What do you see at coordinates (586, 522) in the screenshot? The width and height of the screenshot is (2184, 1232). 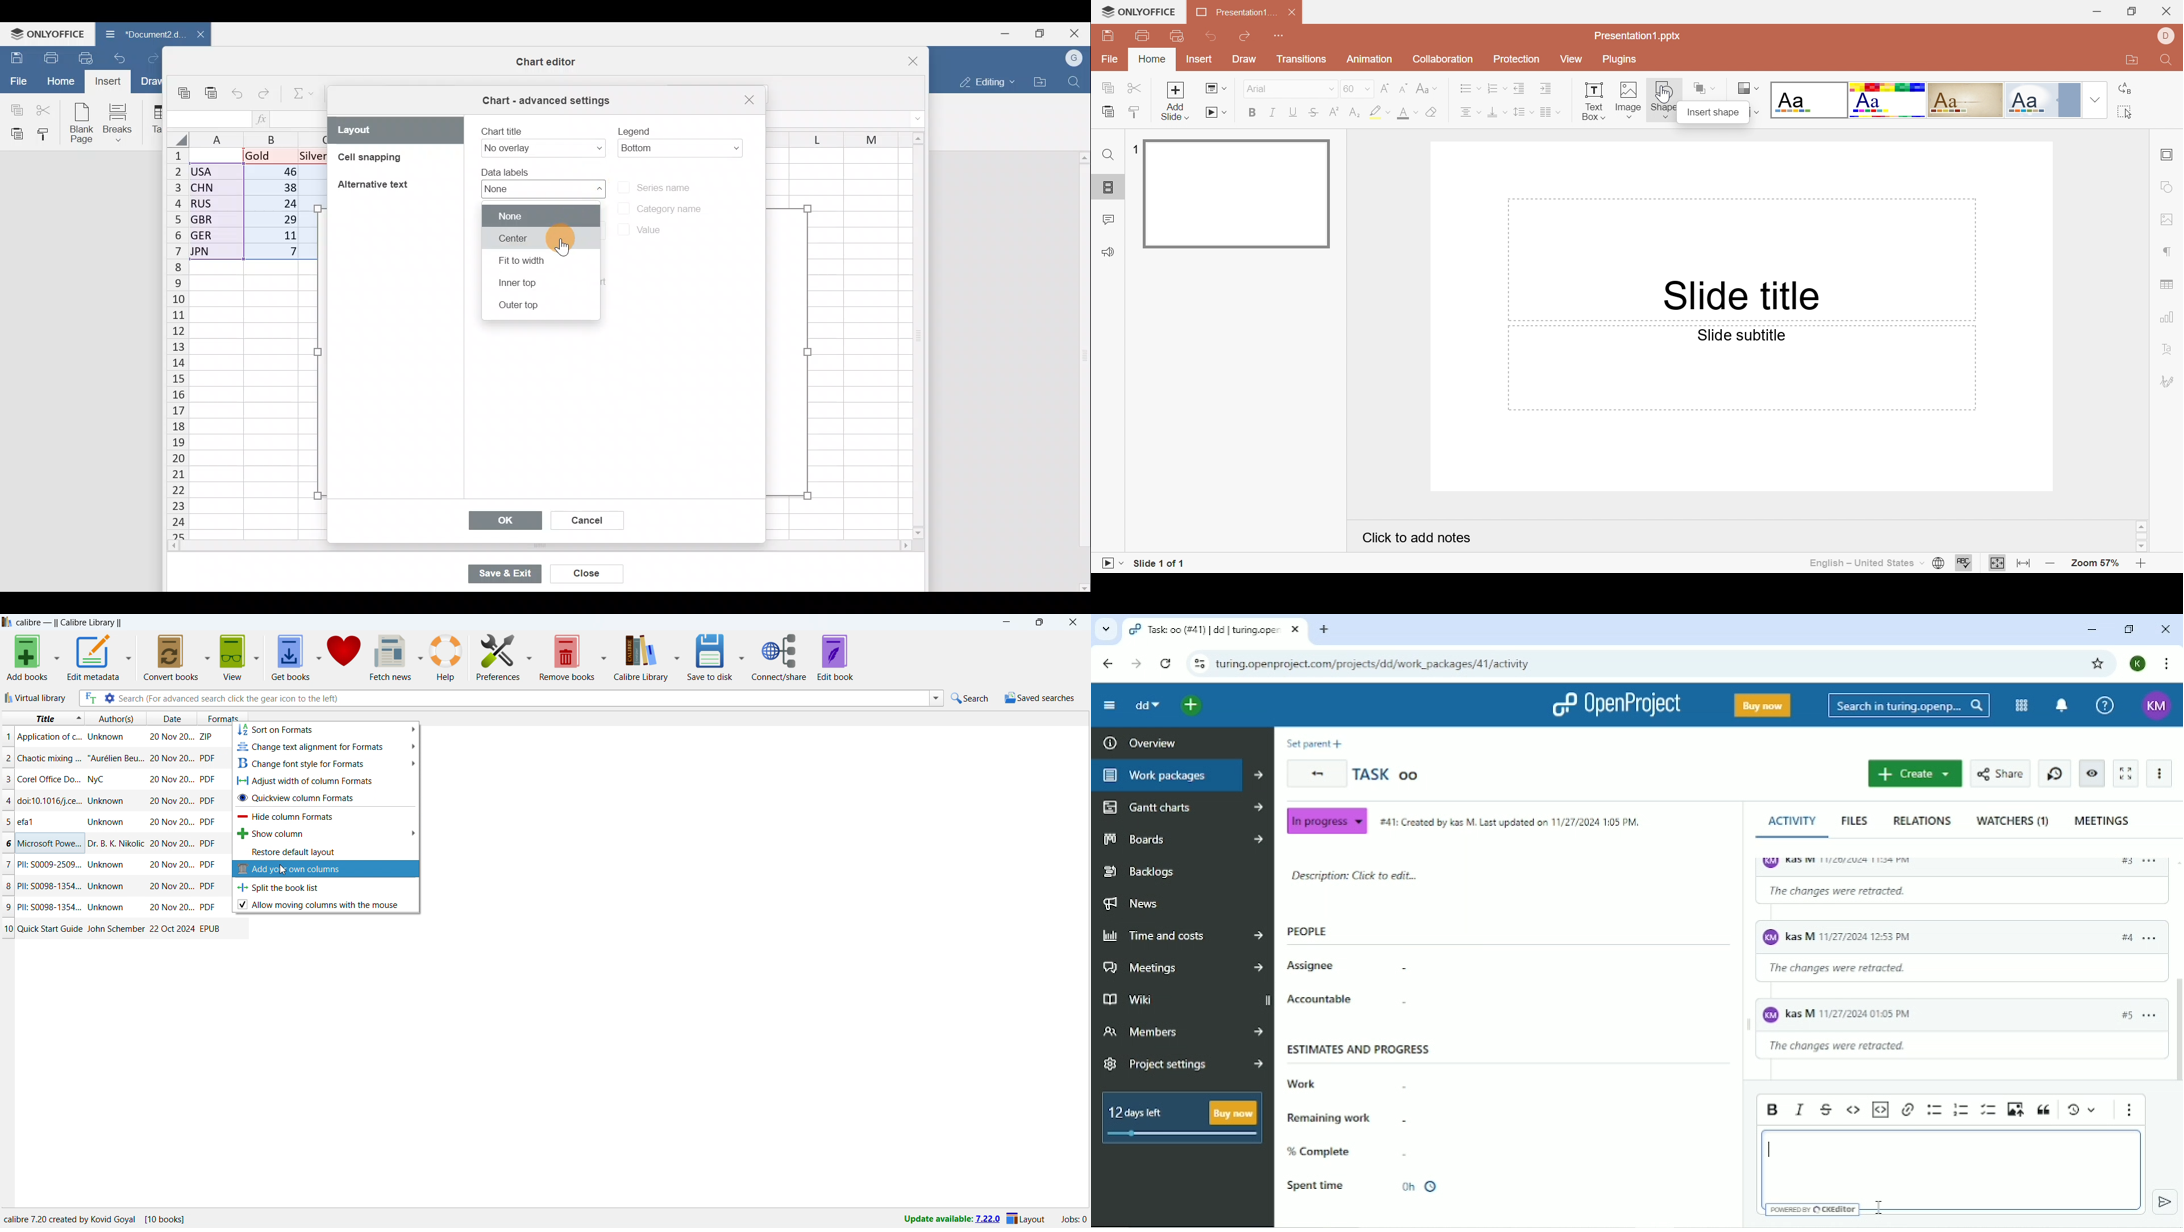 I see `Cancel` at bounding box center [586, 522].